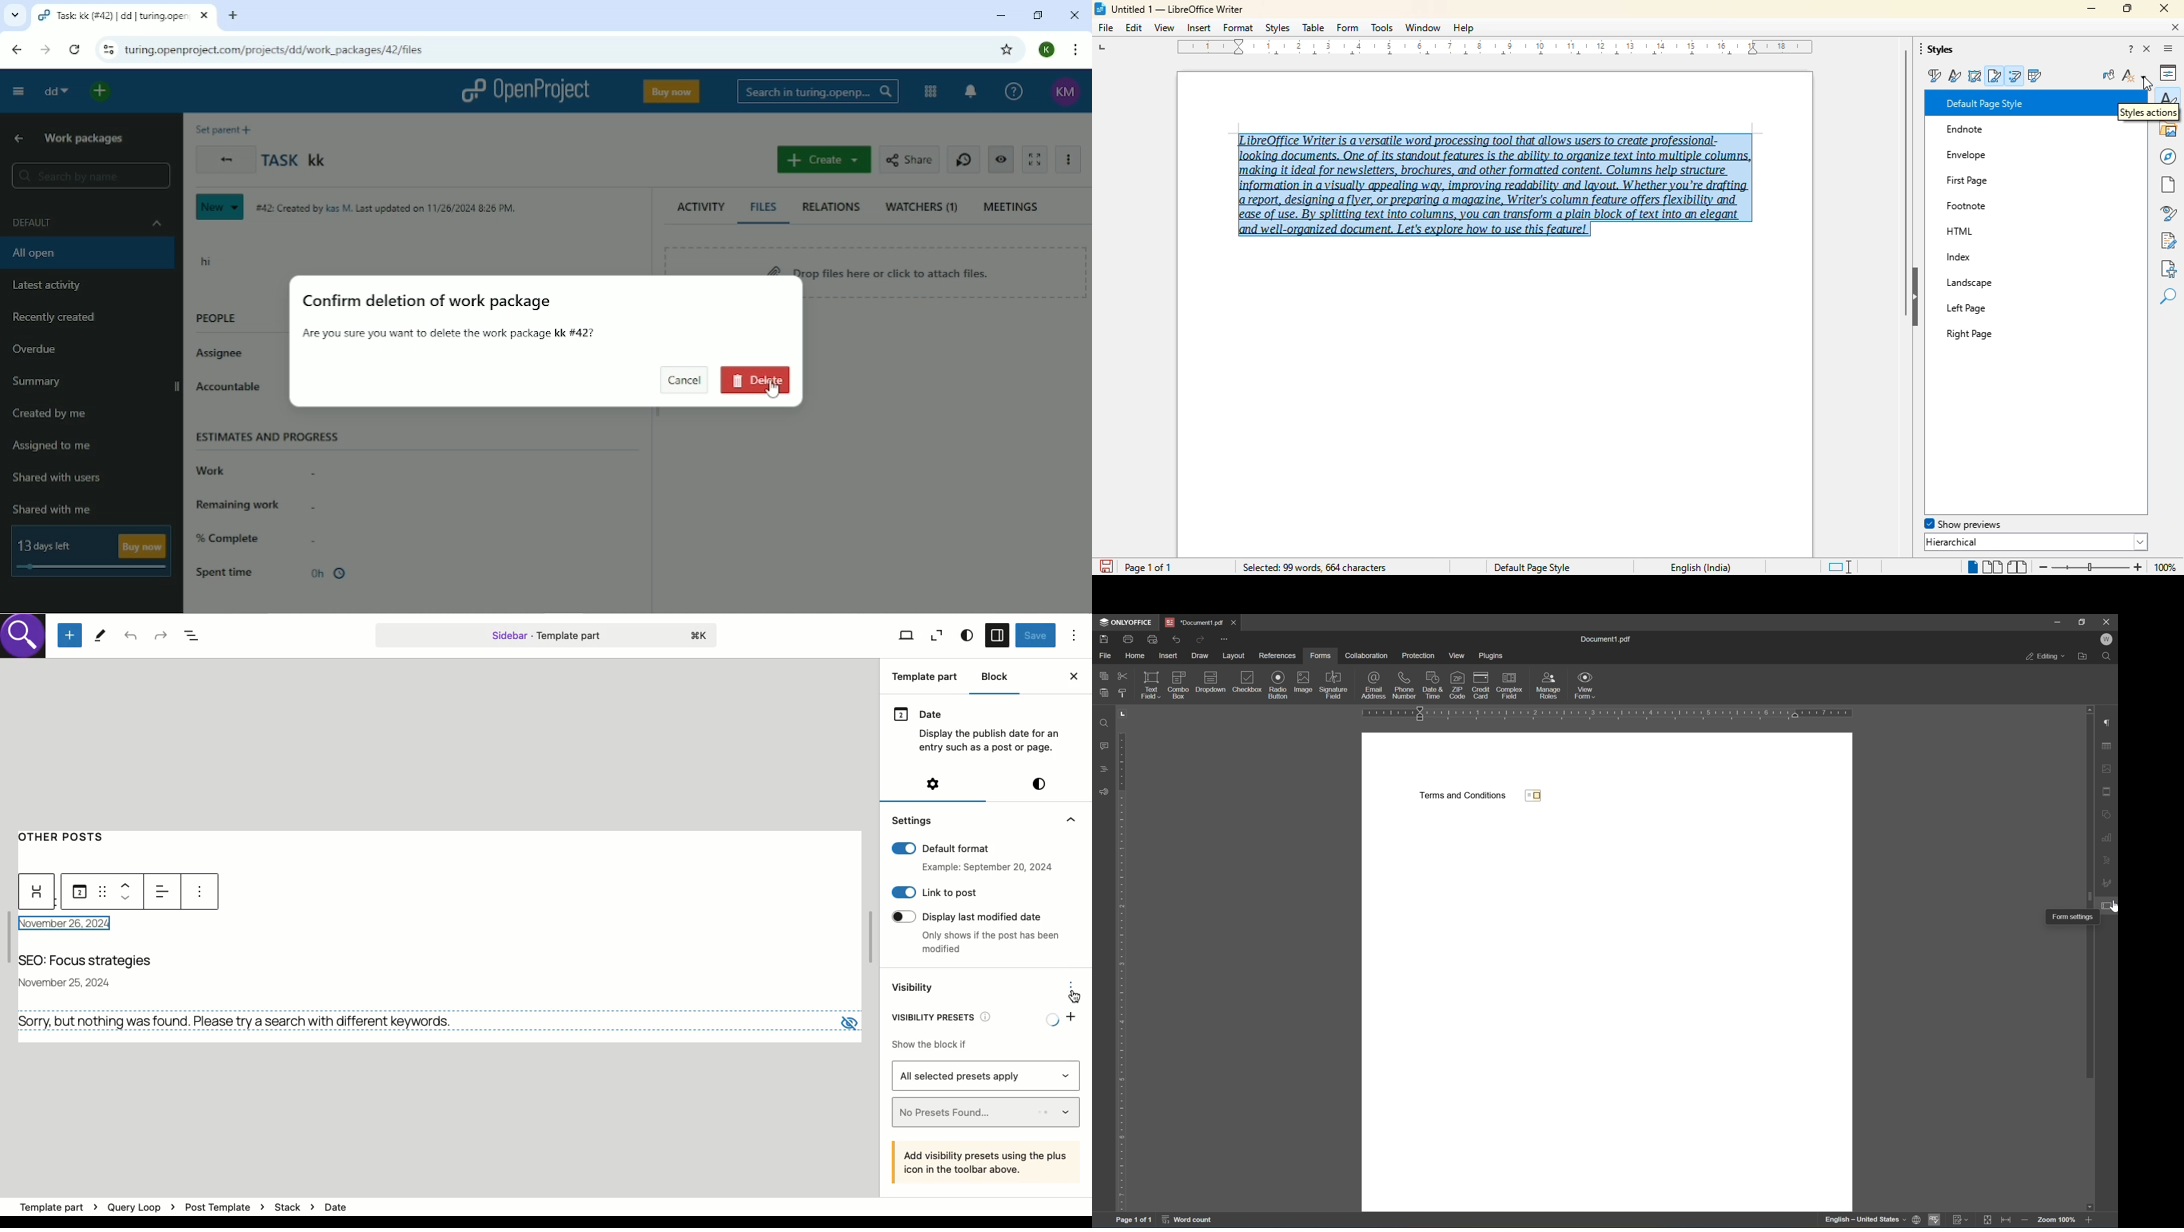 This screenshot has height=1232, width=2184. What do you see at coordinates (984, 867) in the screenshot?
I see `example` at bounding box center [984, 867].